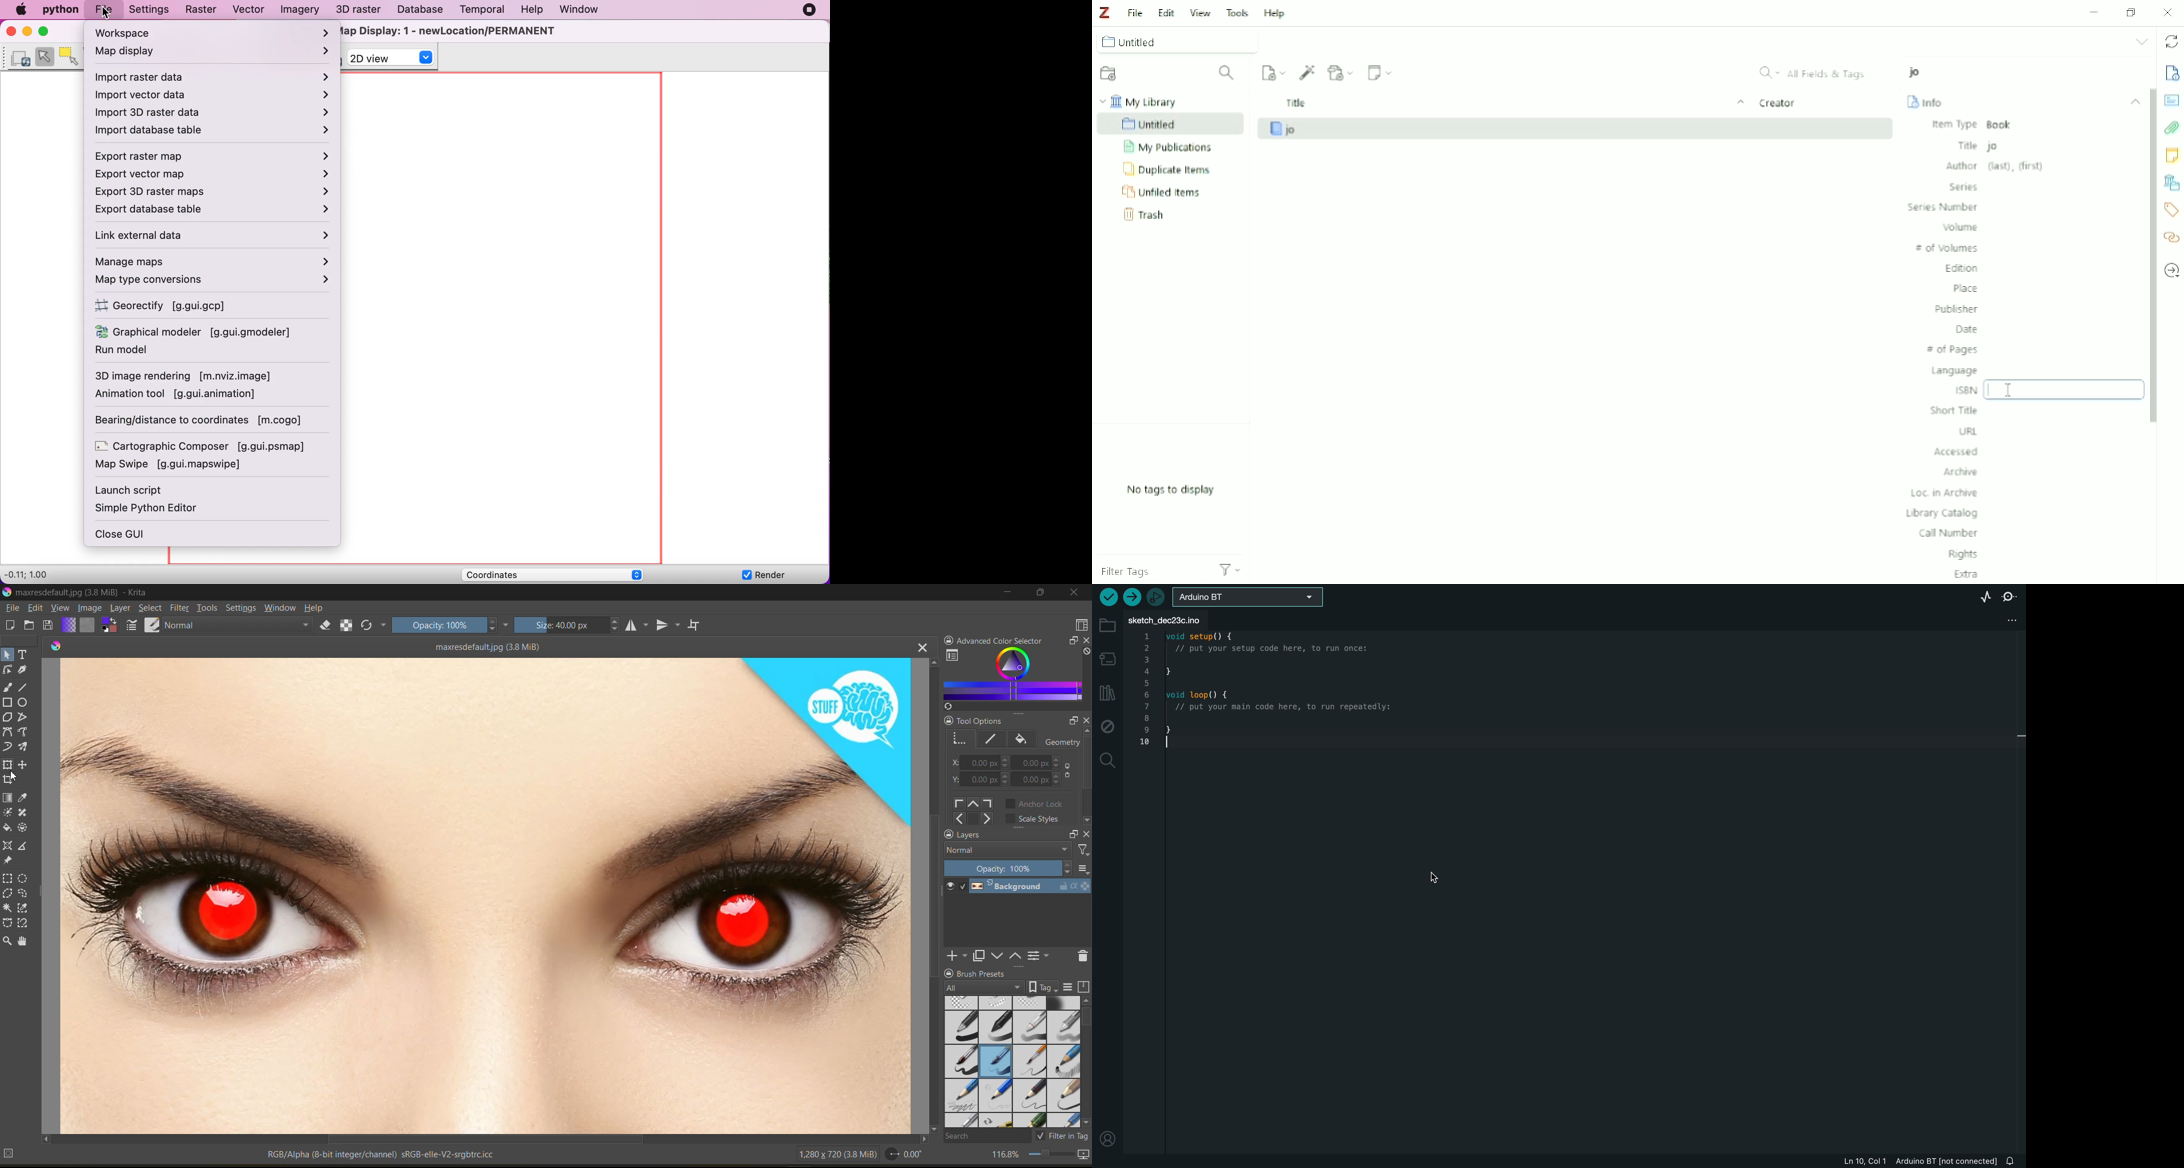 The image size is (2184, 1176). What do you see at coordinates (2172, 41) in the screenshot?
I see `Sync` at bounding box center [2172, 41].